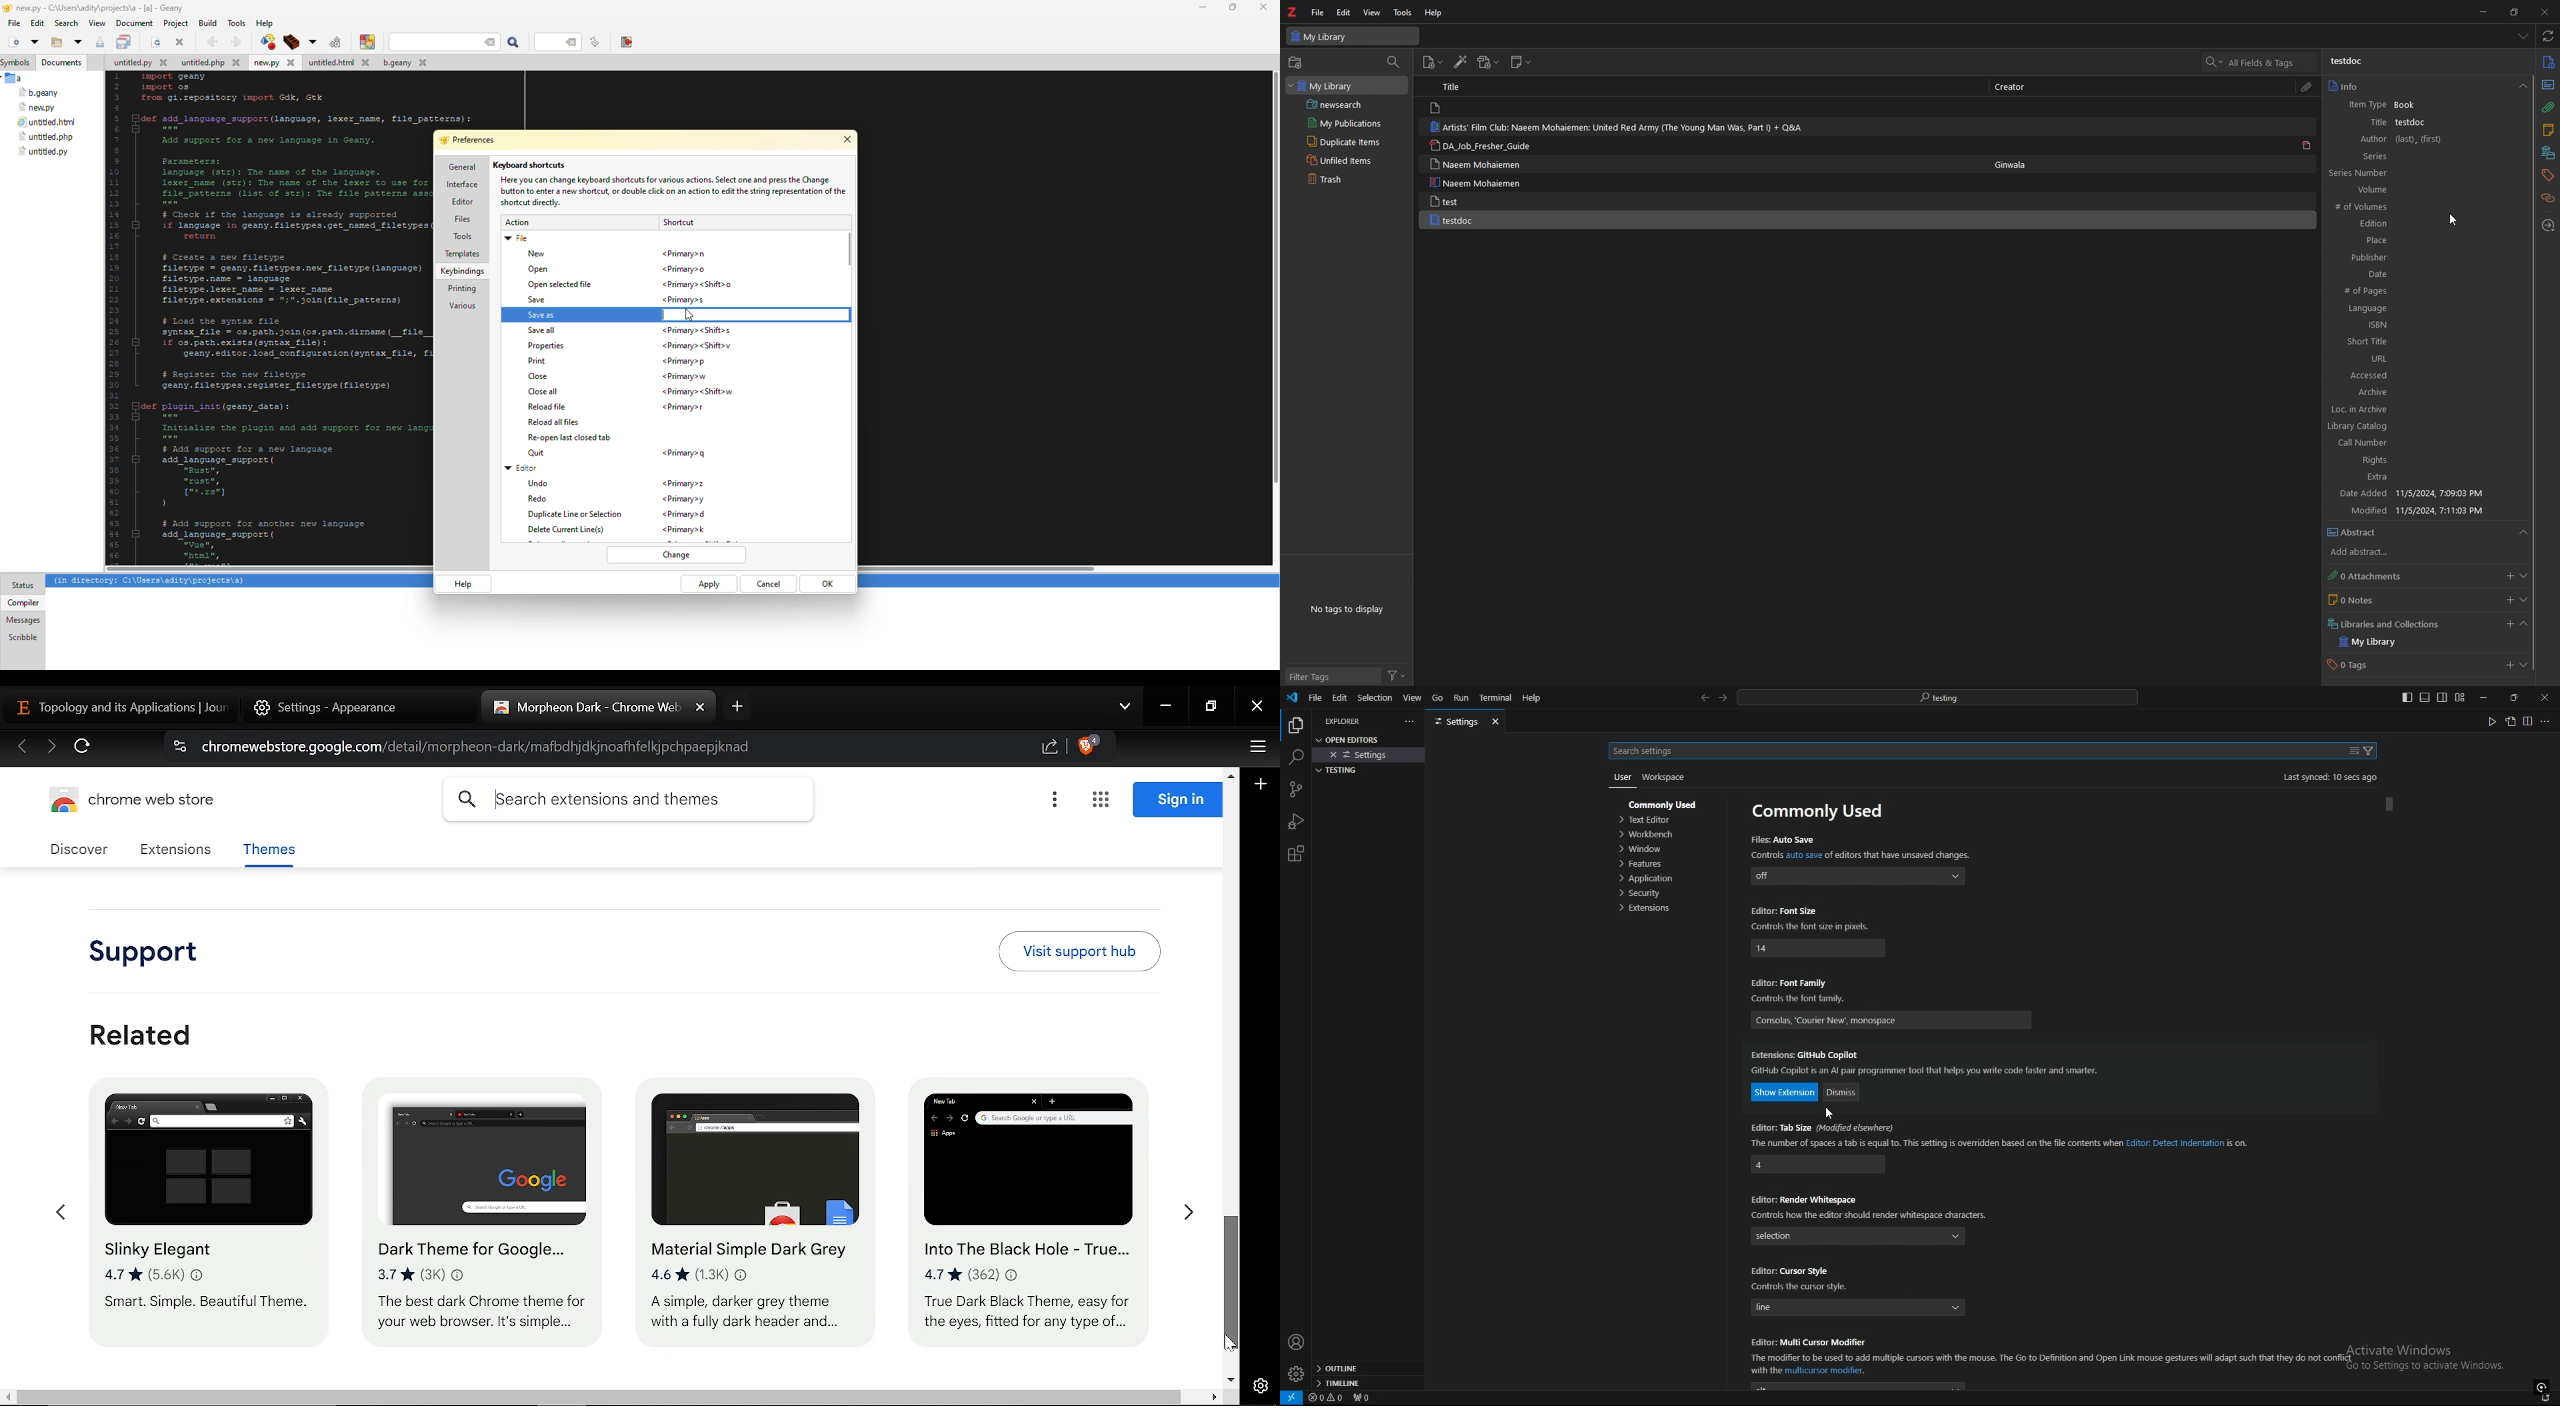 The width and height of the screenshot is (2576, 1428). Describe the element at coordinates (1924, 1071) in the screenshot. I see `info` at that location.